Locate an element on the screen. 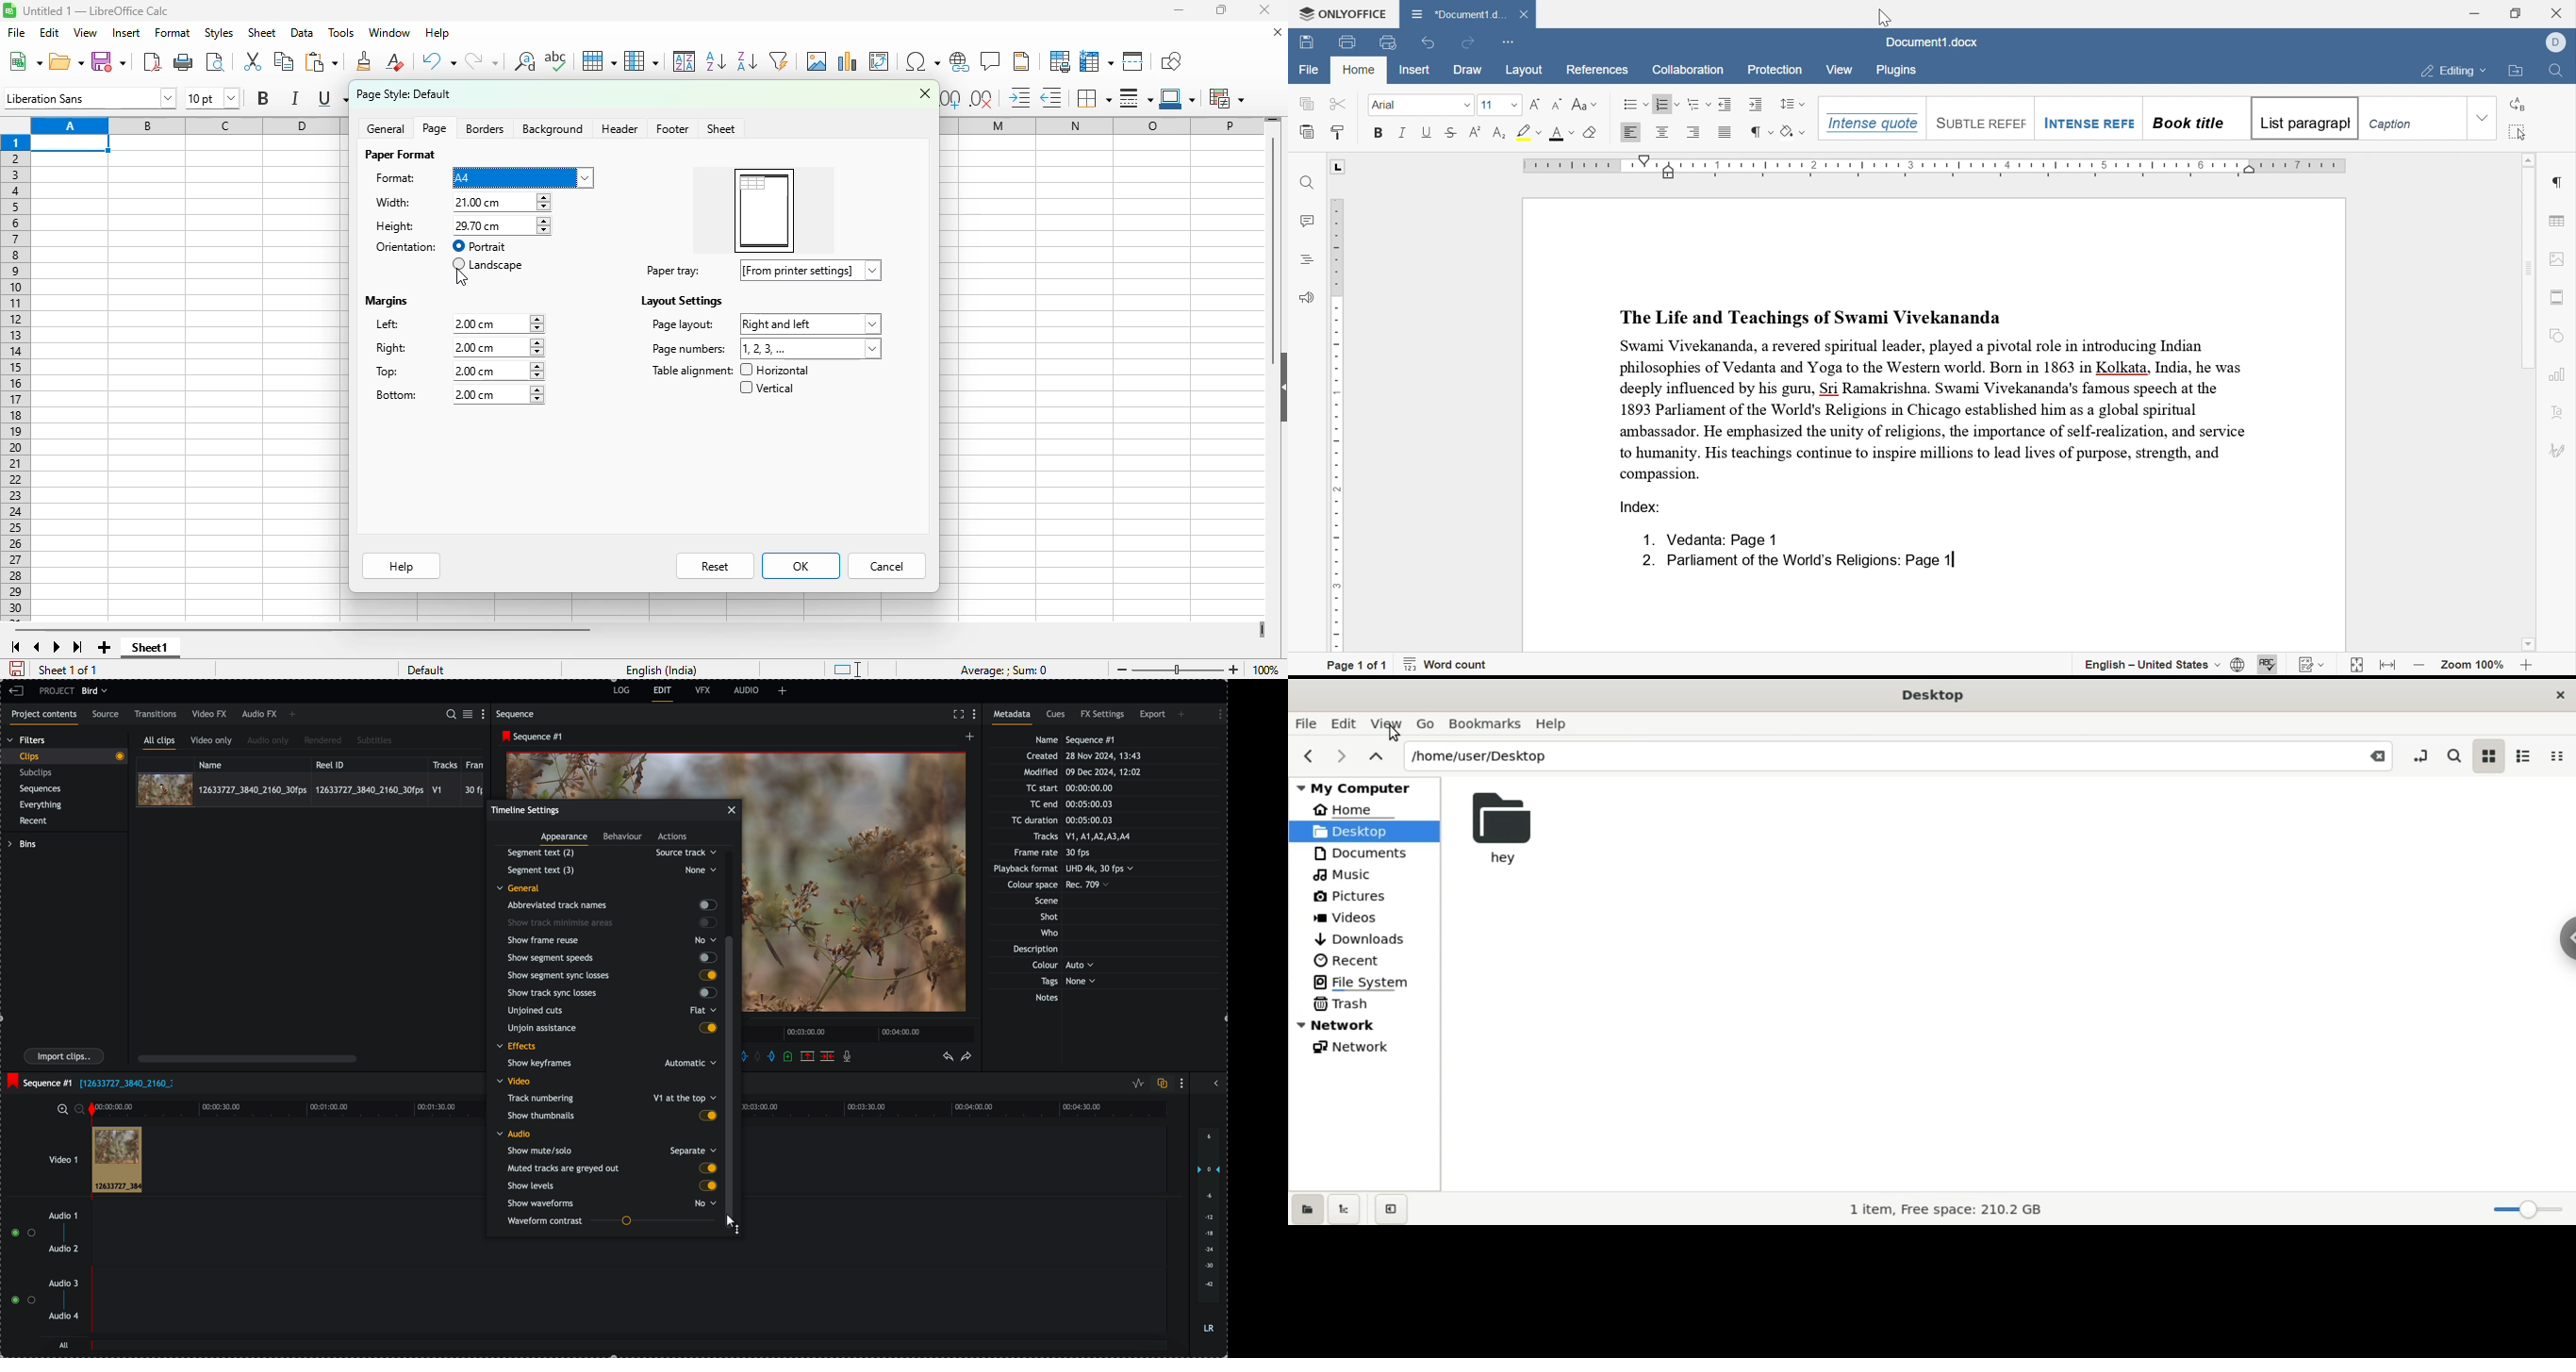 This screenshot has width=2576, height=1372. customize quick access toolbar is located at coordinates (1506, 44).